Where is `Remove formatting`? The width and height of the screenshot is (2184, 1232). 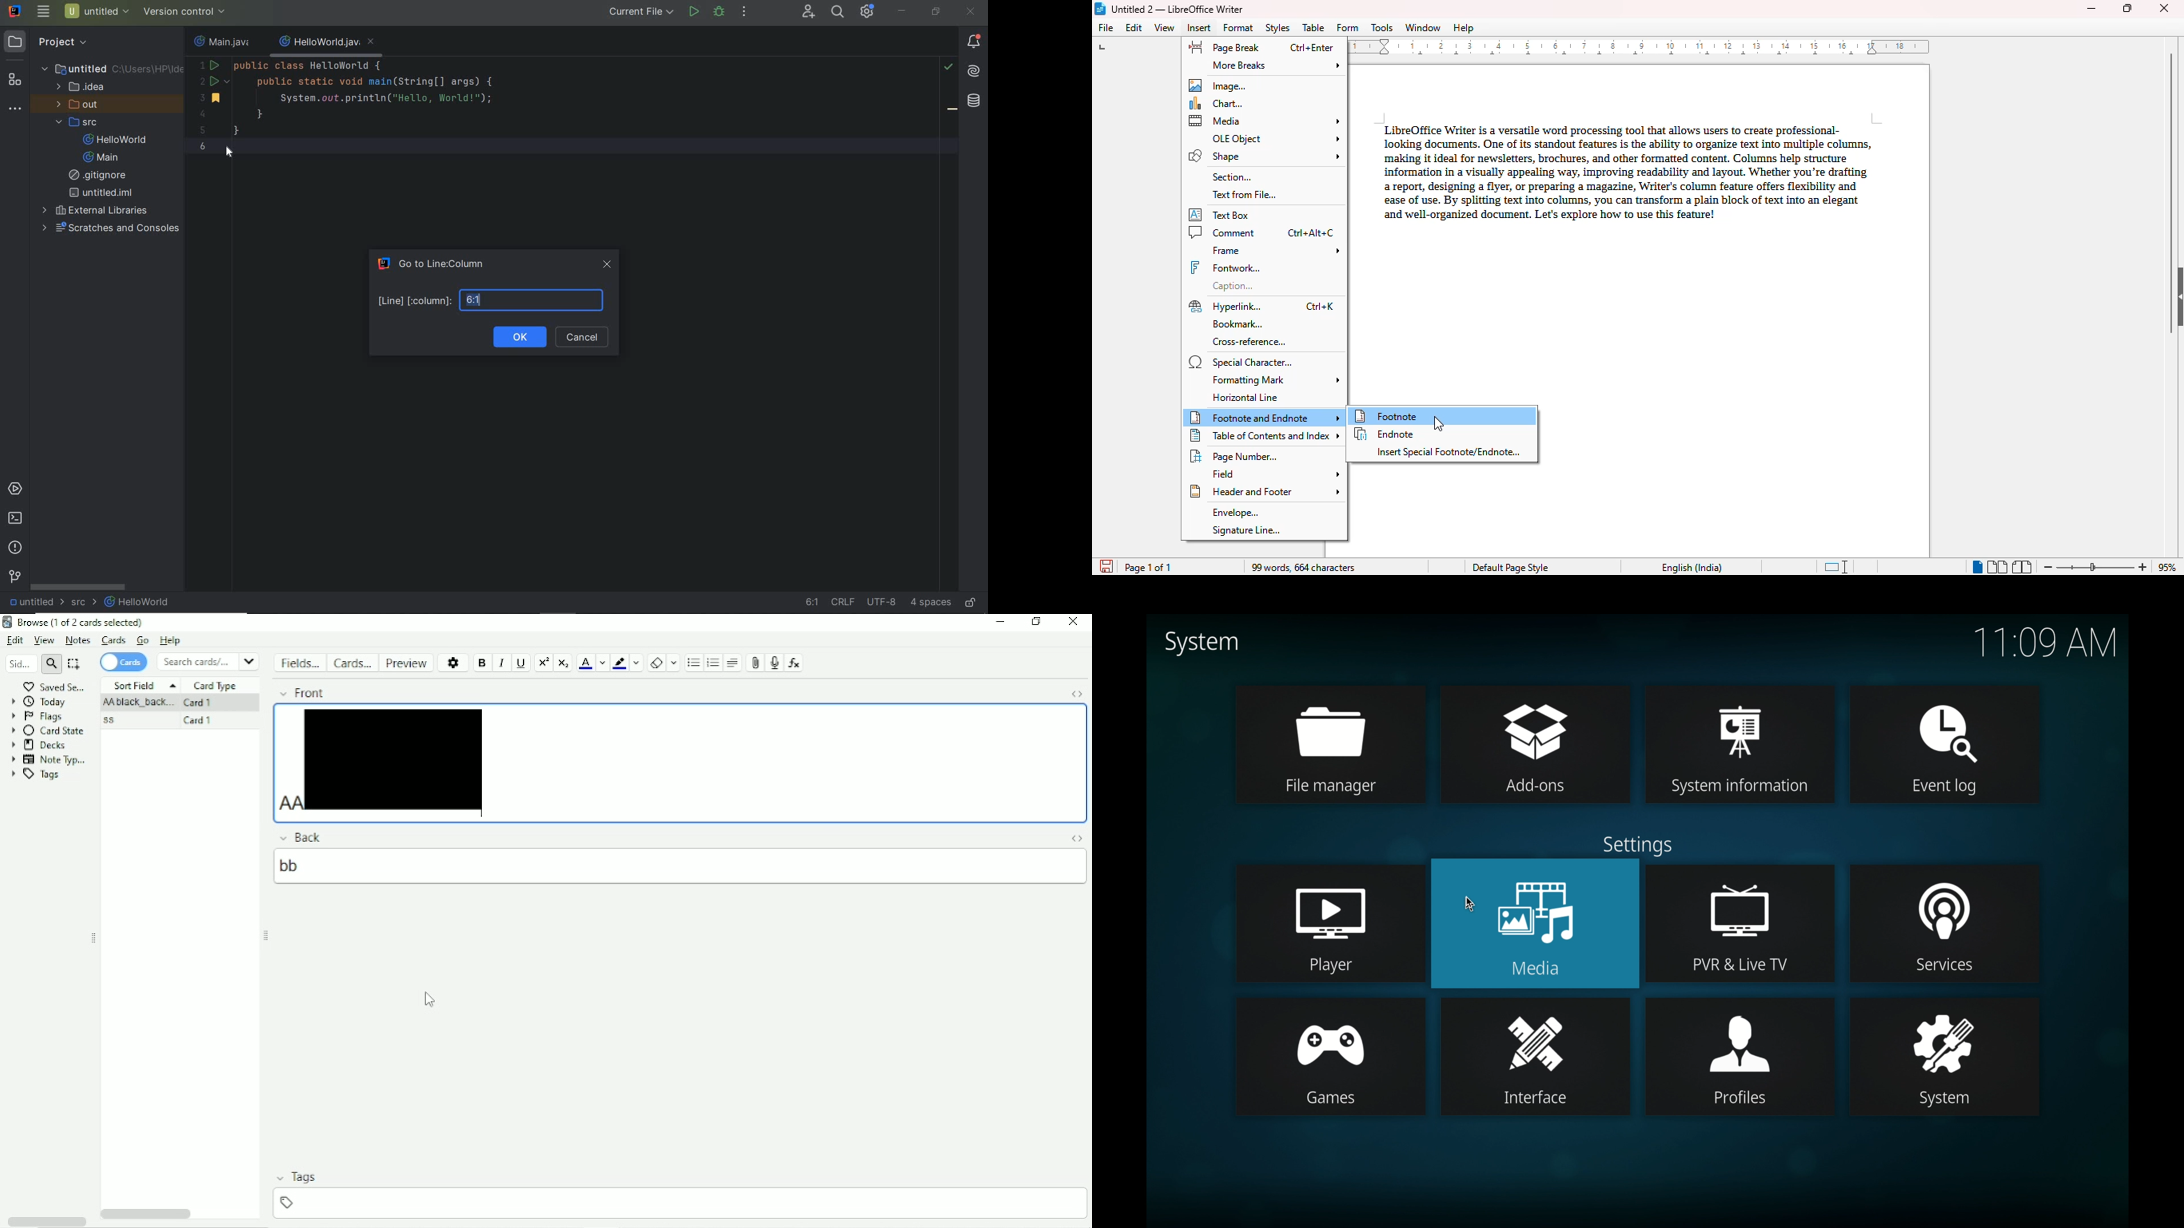
Remove formatting is located at coordinates (655, 664).